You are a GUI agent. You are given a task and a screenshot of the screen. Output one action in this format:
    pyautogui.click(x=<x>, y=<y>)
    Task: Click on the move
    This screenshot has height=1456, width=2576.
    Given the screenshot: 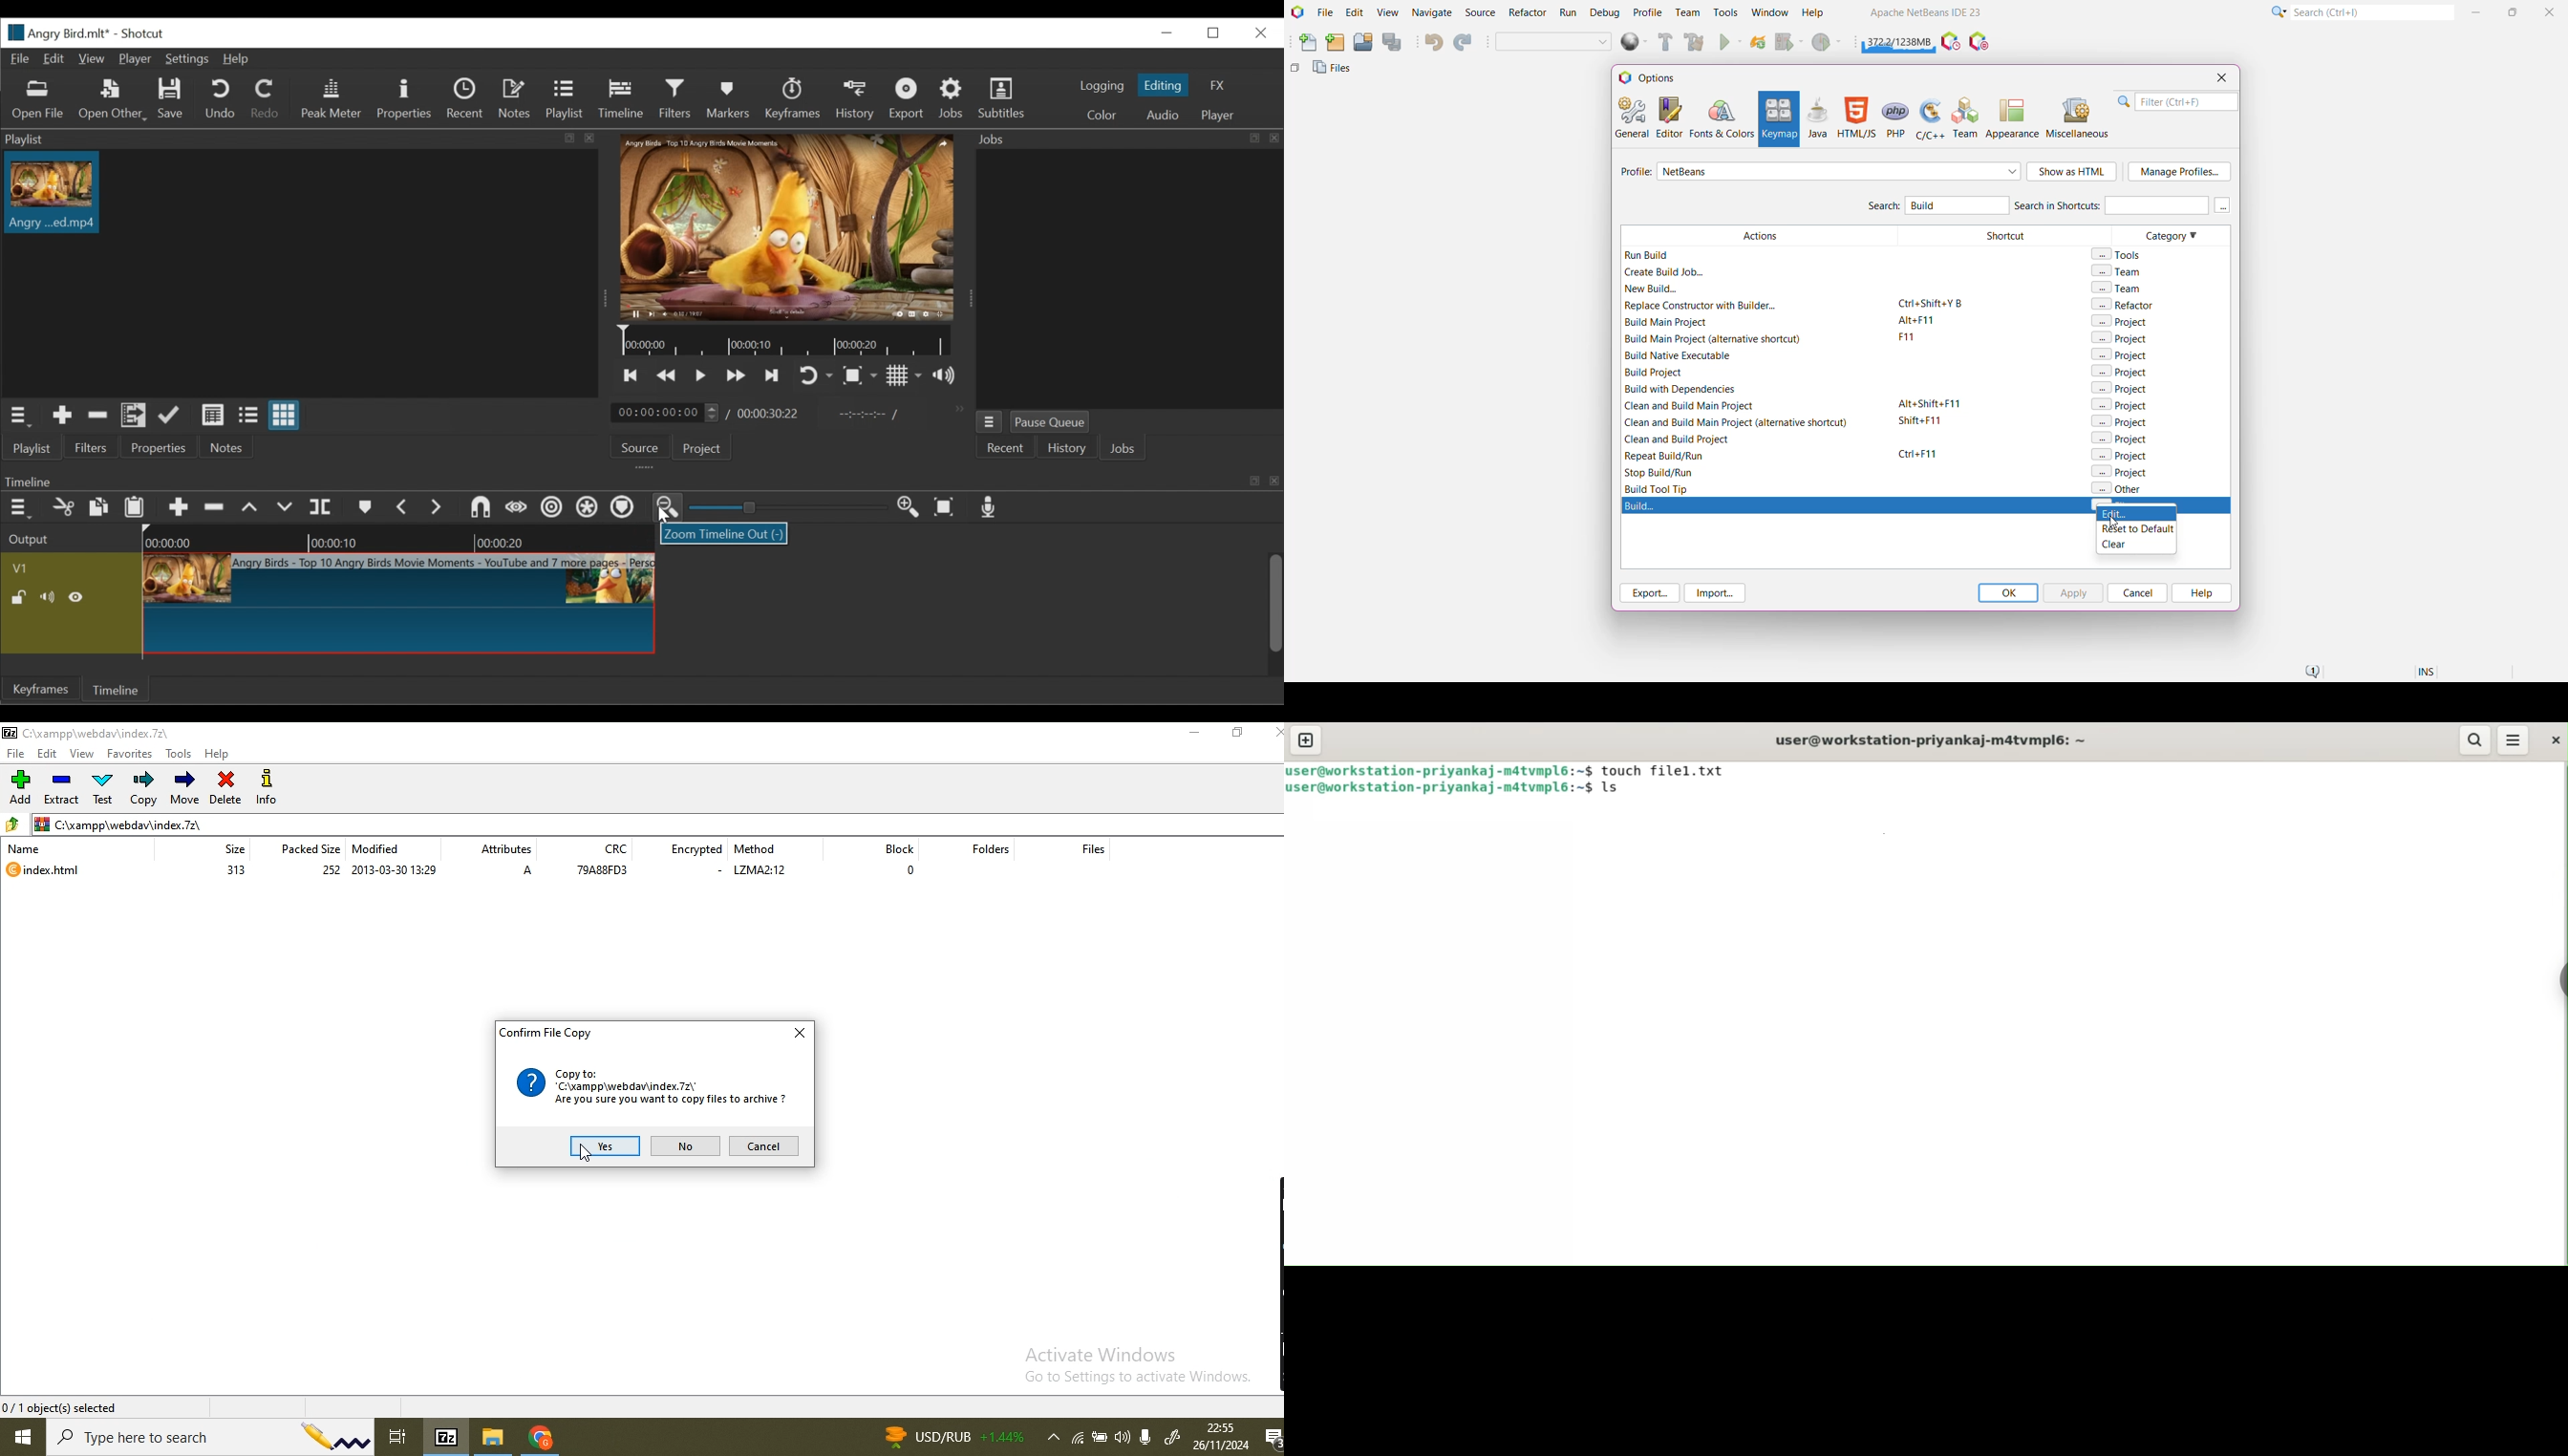 What is the action you would take?
    pyautogui.click(x=185, y=787)
    